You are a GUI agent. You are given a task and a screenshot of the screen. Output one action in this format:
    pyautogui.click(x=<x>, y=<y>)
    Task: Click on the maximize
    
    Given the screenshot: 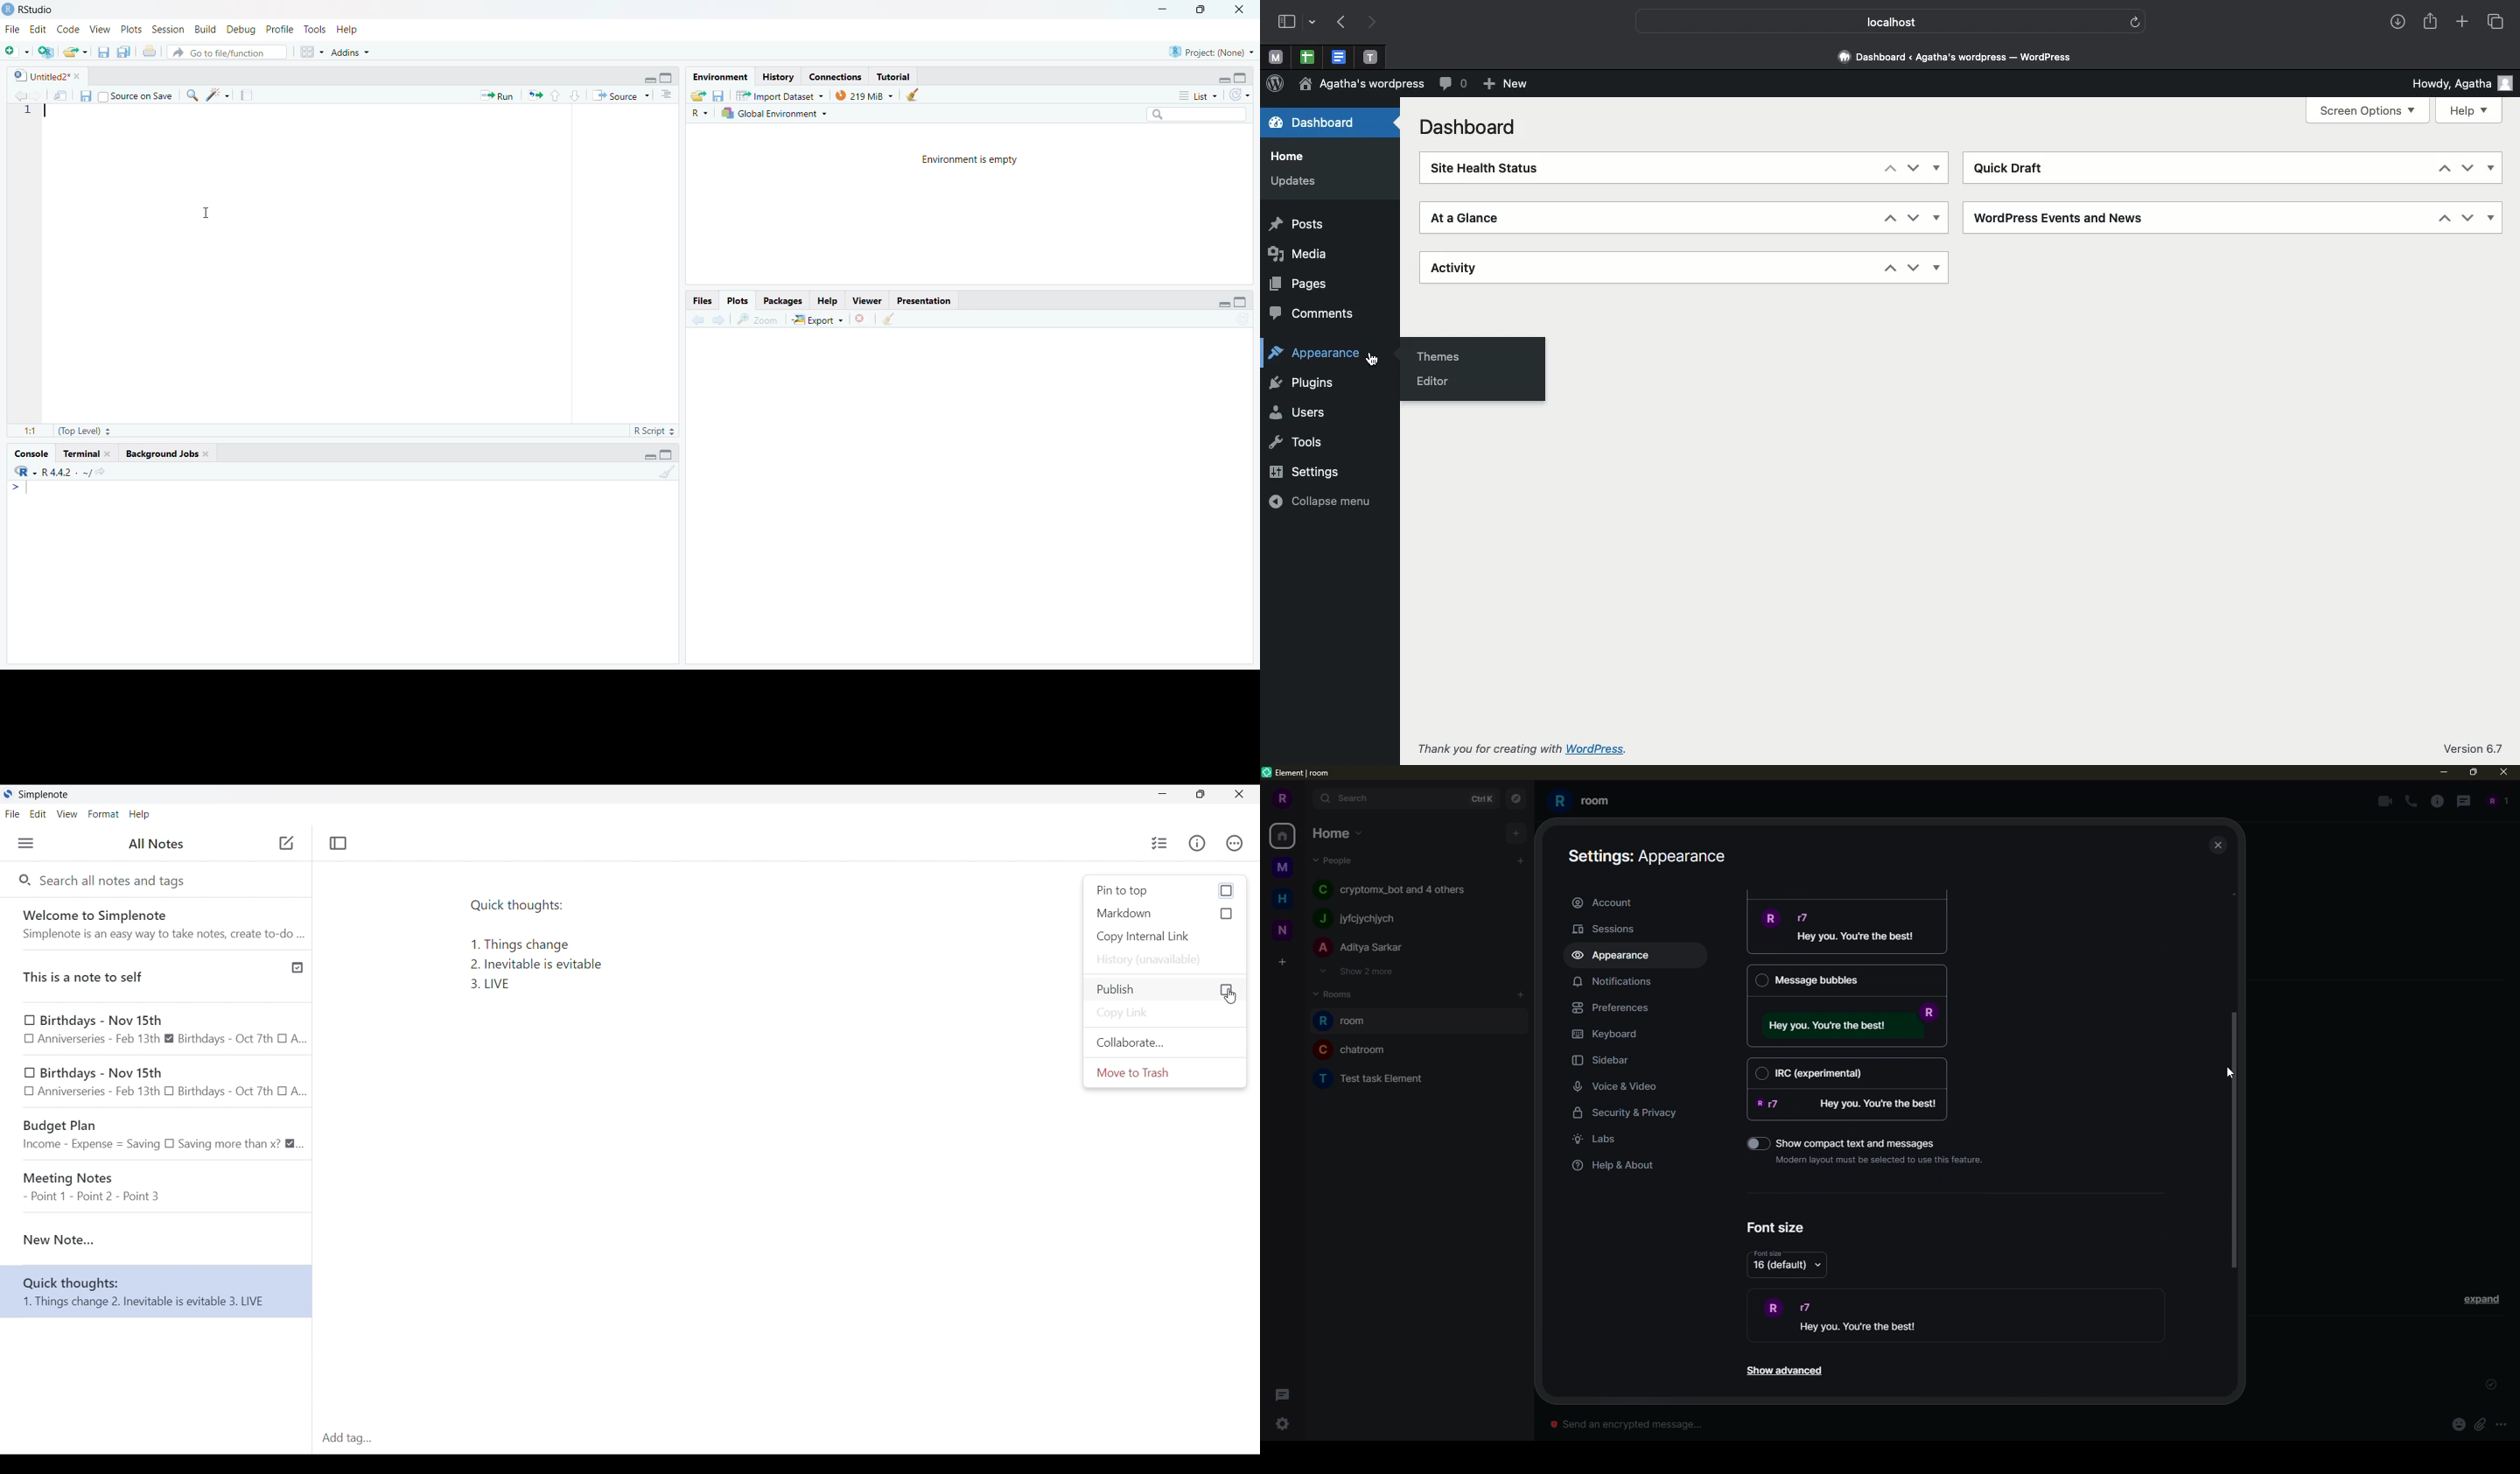 What is the action you would take?
    pyautogui.click(x=2474, y=773)
    